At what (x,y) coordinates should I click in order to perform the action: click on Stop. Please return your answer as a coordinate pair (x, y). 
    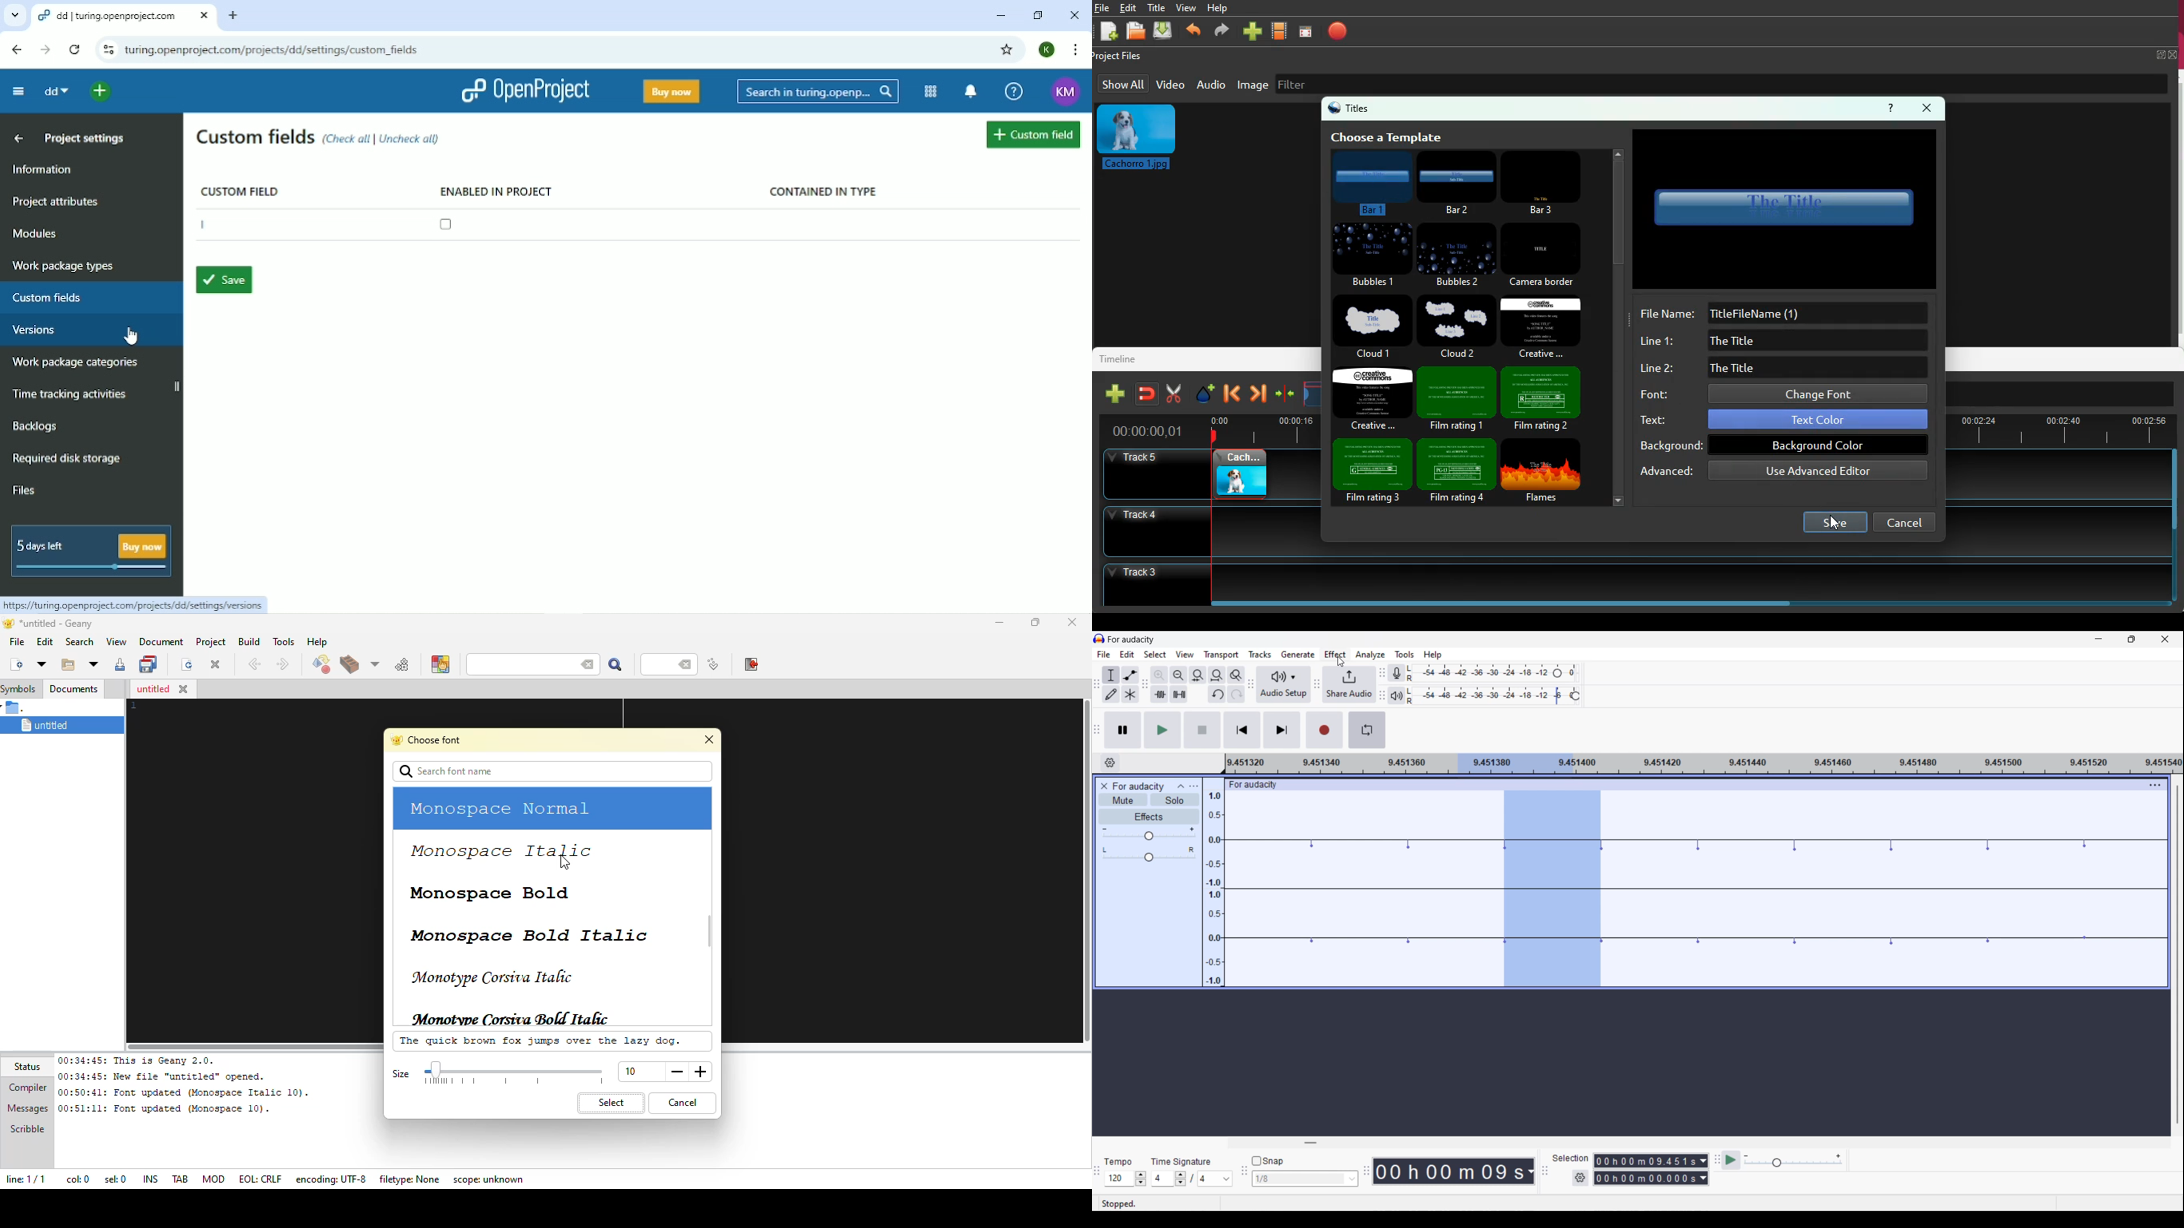
    Looking at the image, I should click on (1203, 730).